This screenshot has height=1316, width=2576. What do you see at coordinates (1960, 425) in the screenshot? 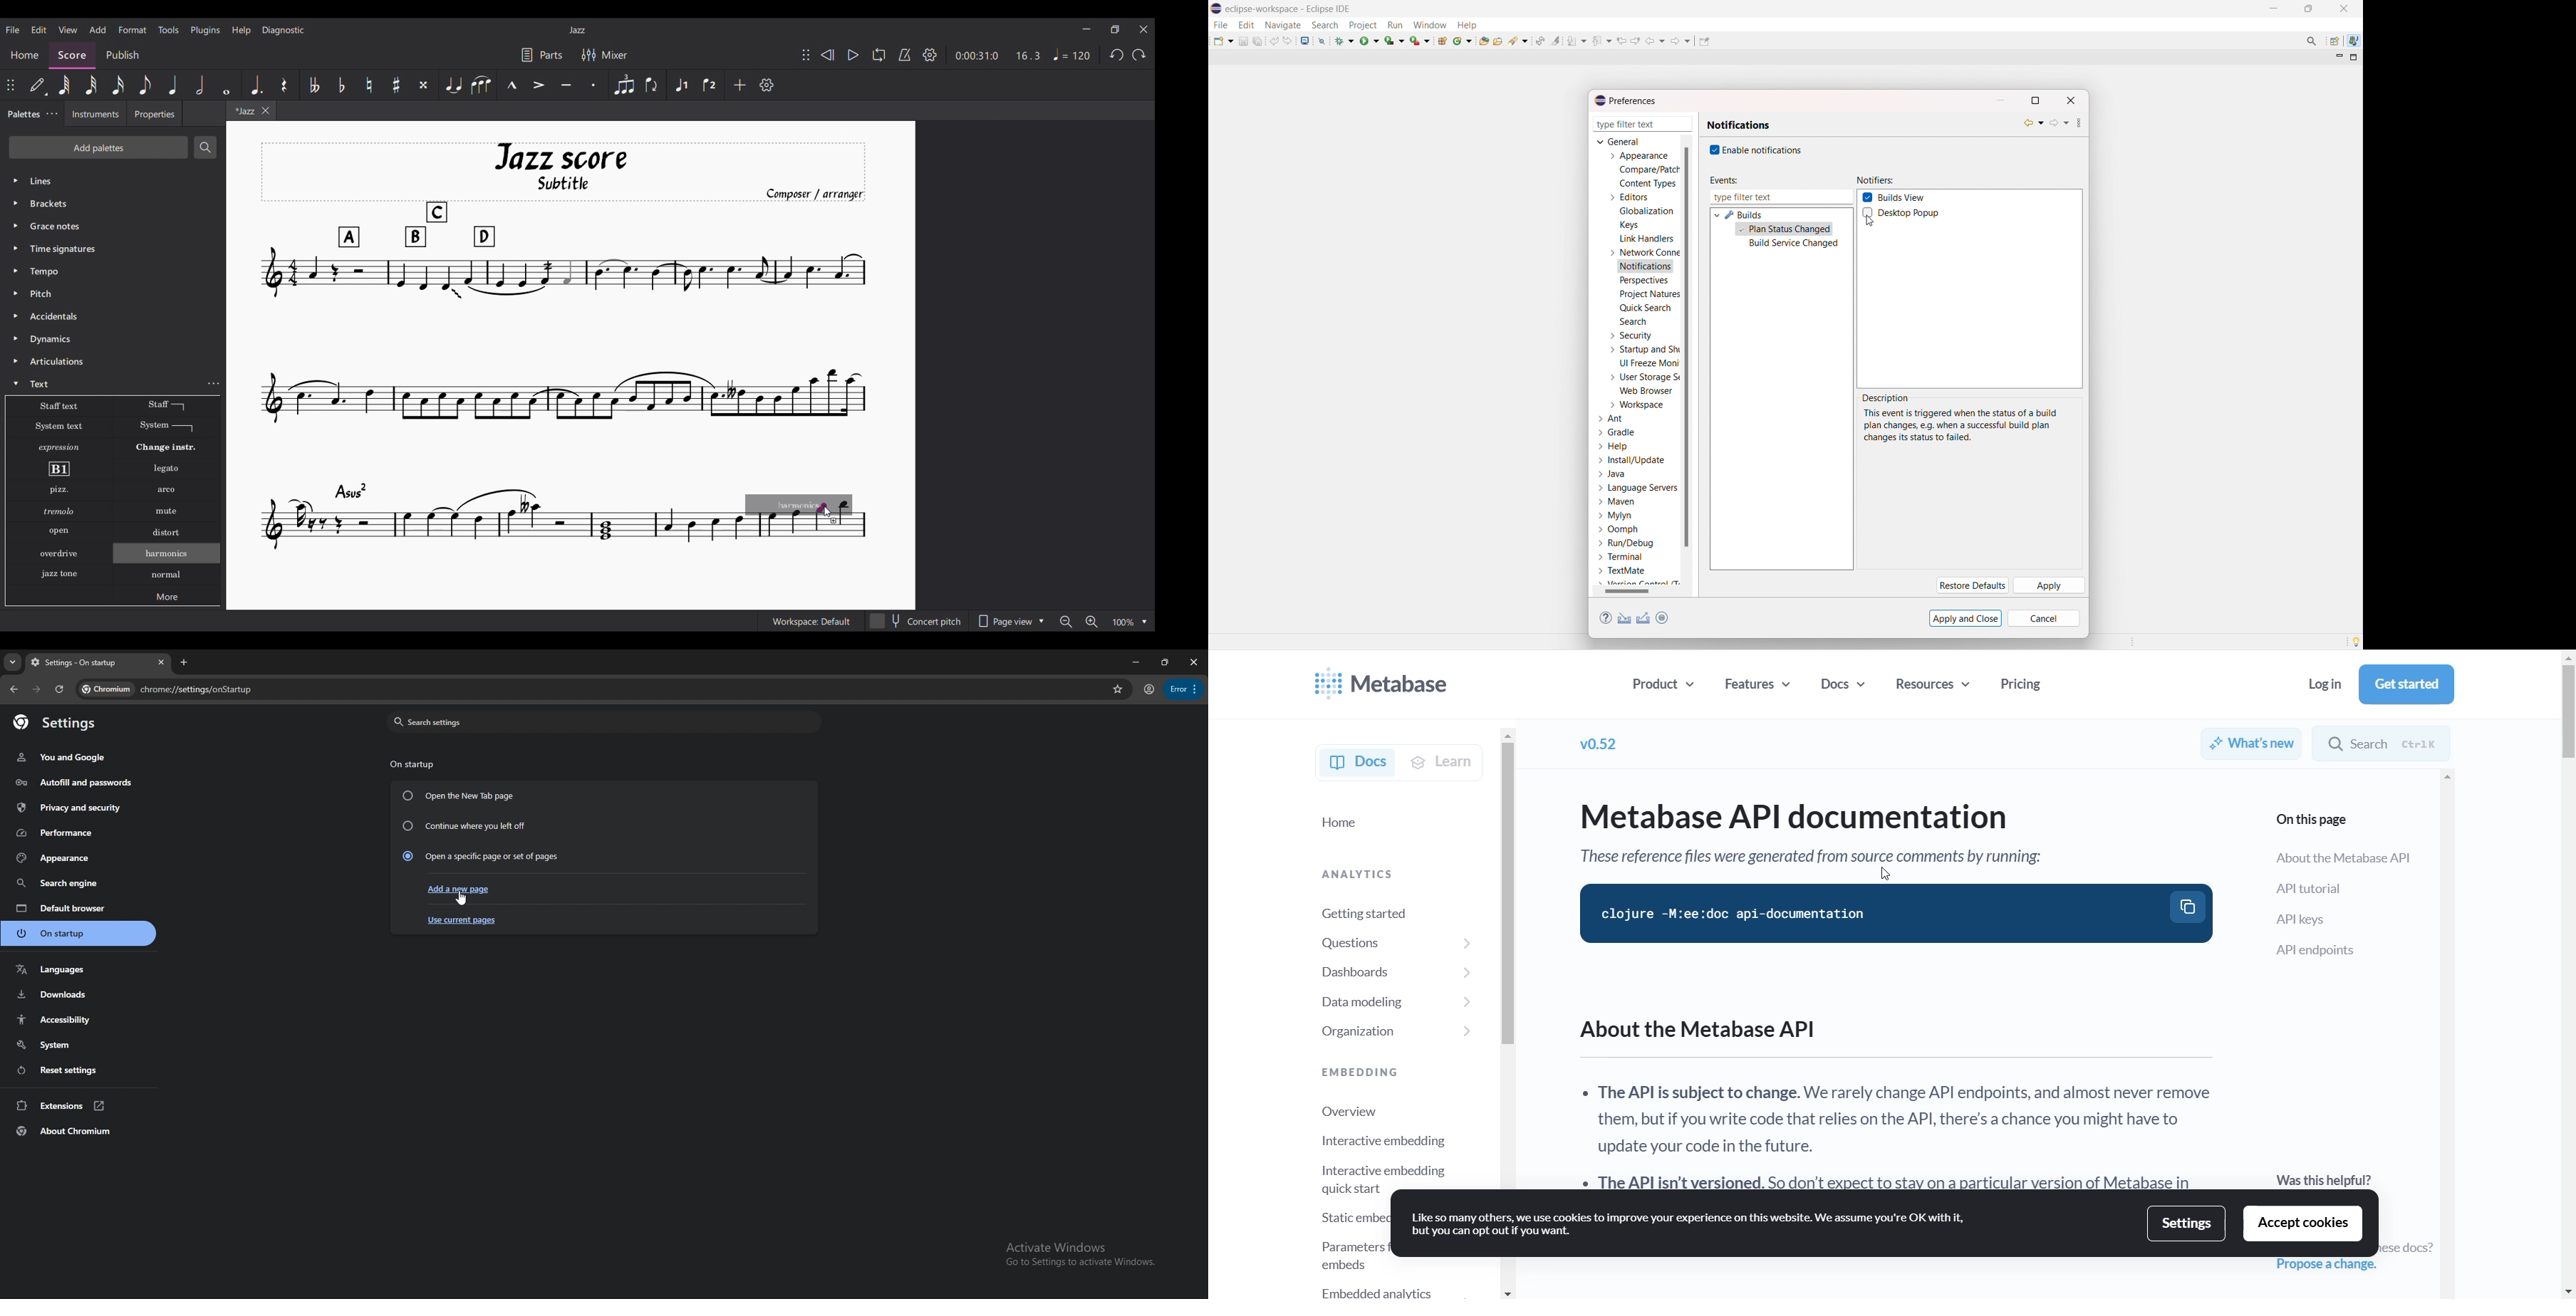
I see `description` at bounding box center [1960, 425].